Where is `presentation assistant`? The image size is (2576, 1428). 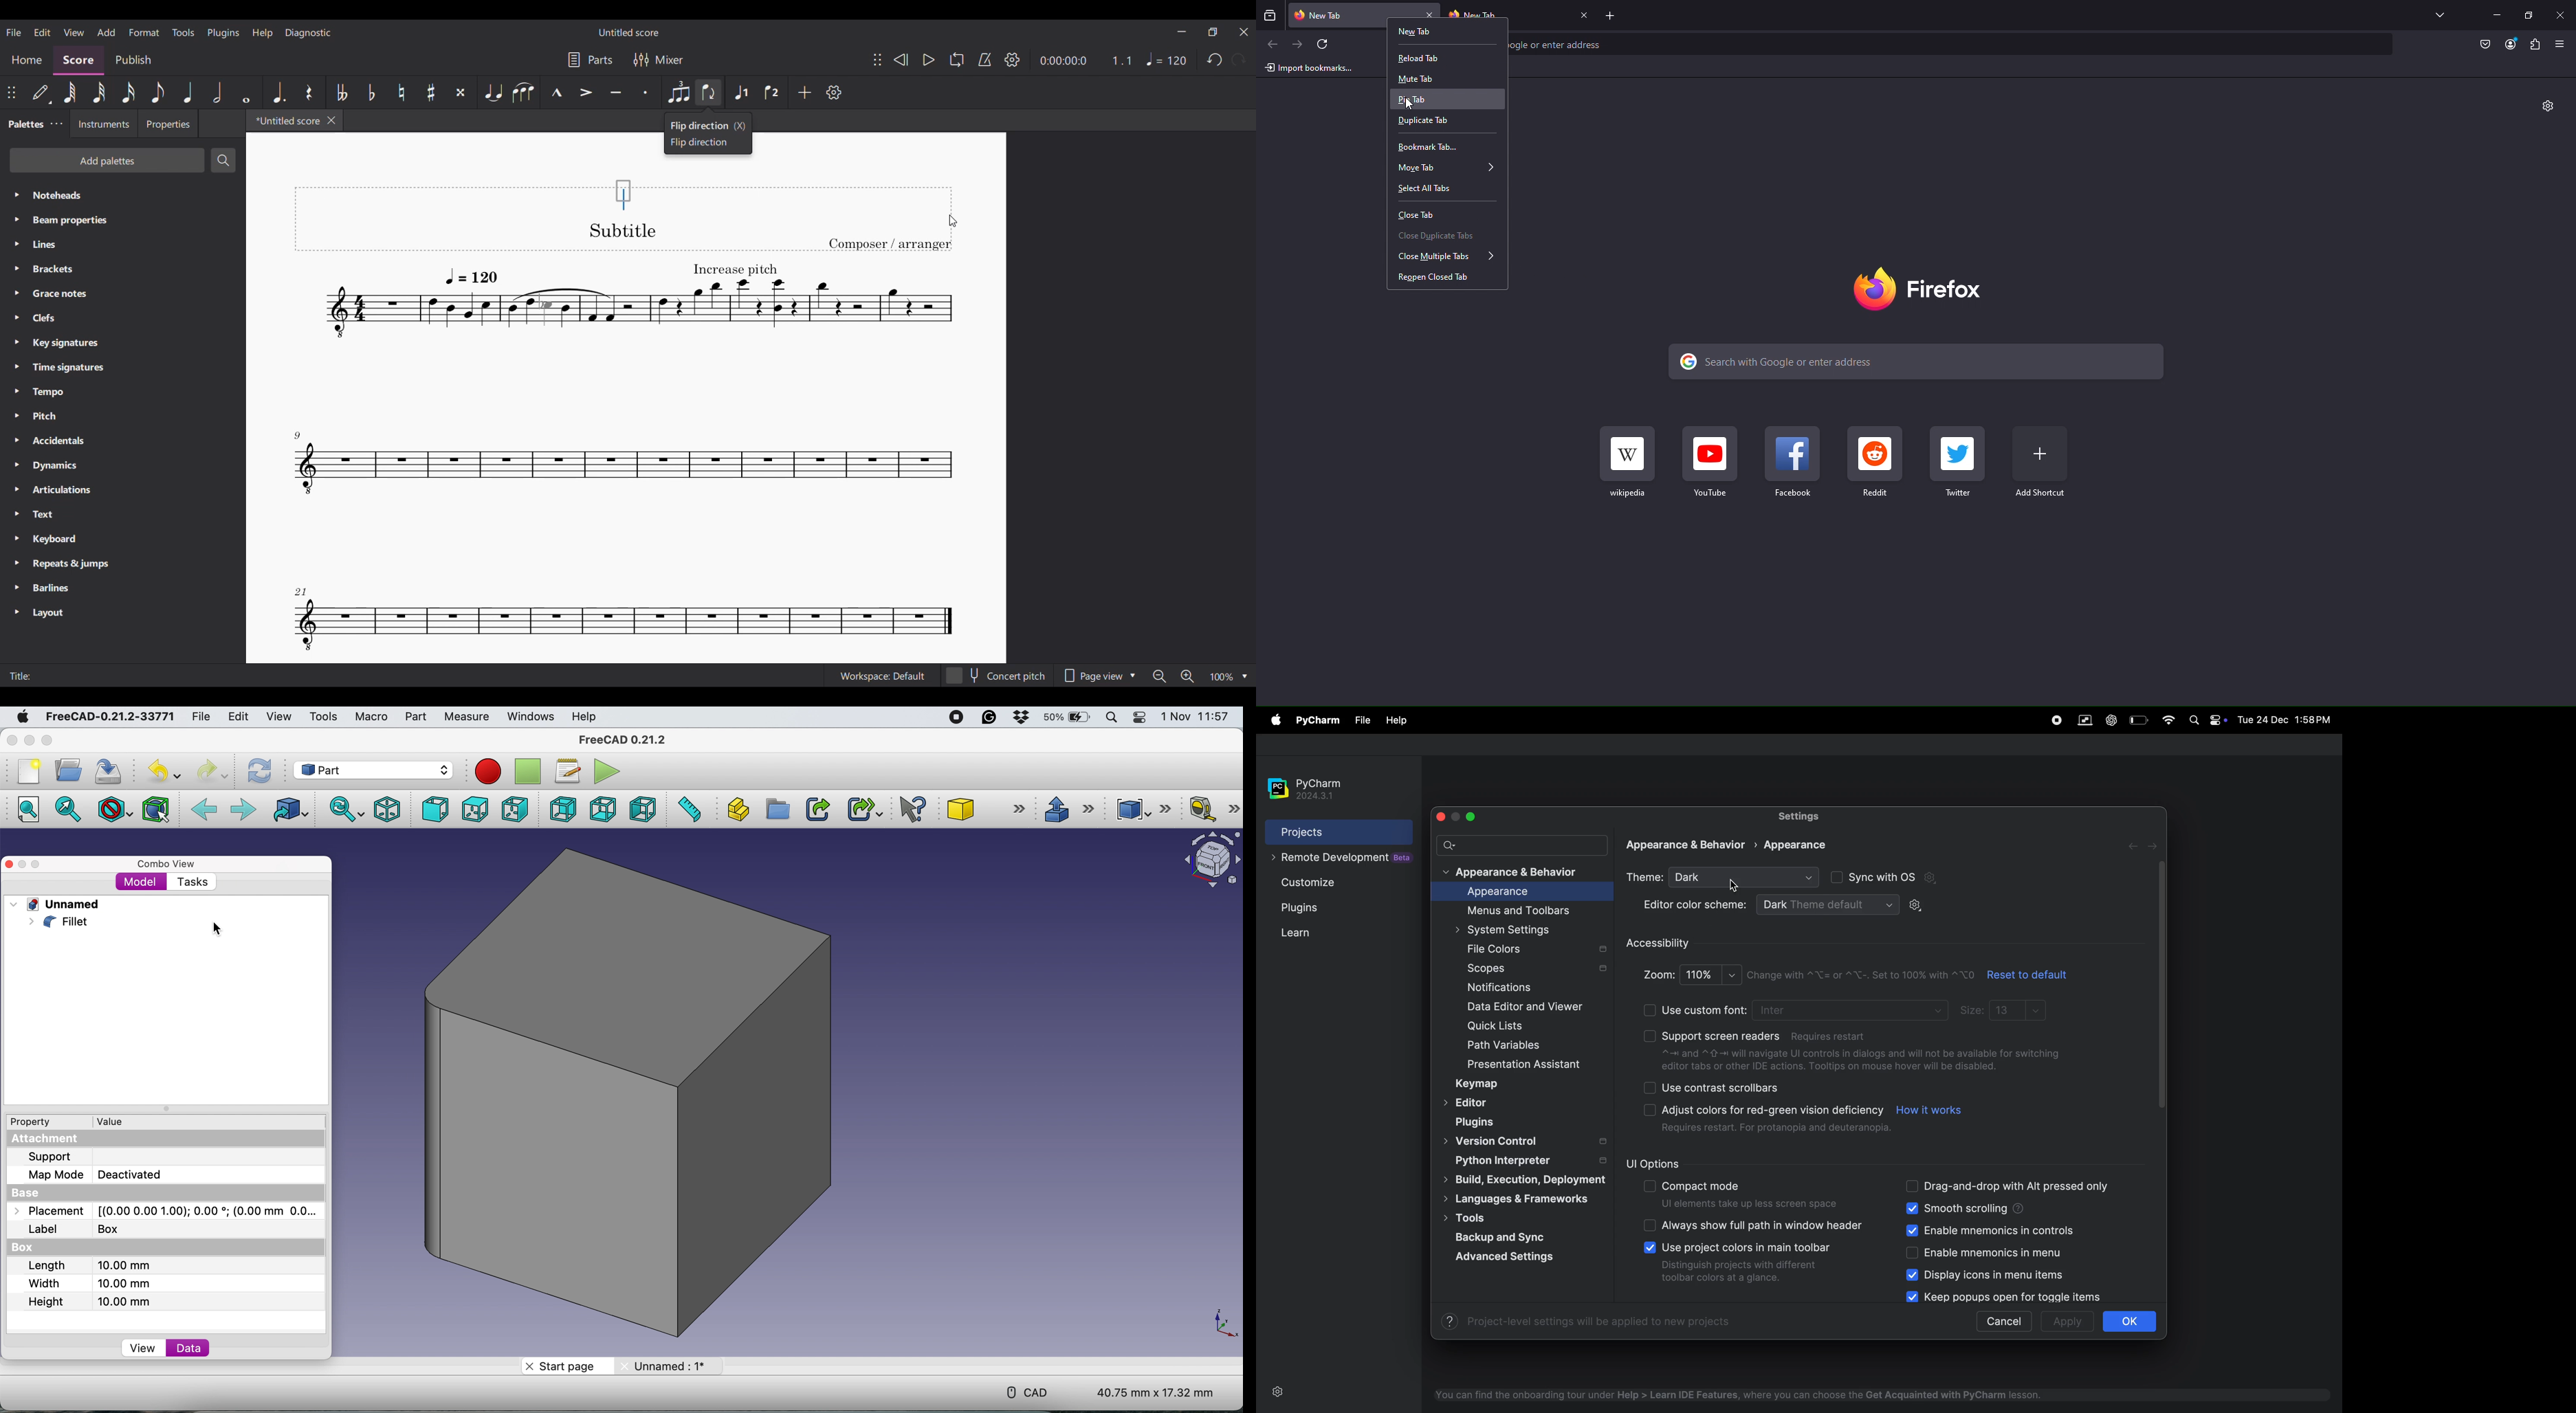 presentation assistant is located at coordinates (1539, 1065).